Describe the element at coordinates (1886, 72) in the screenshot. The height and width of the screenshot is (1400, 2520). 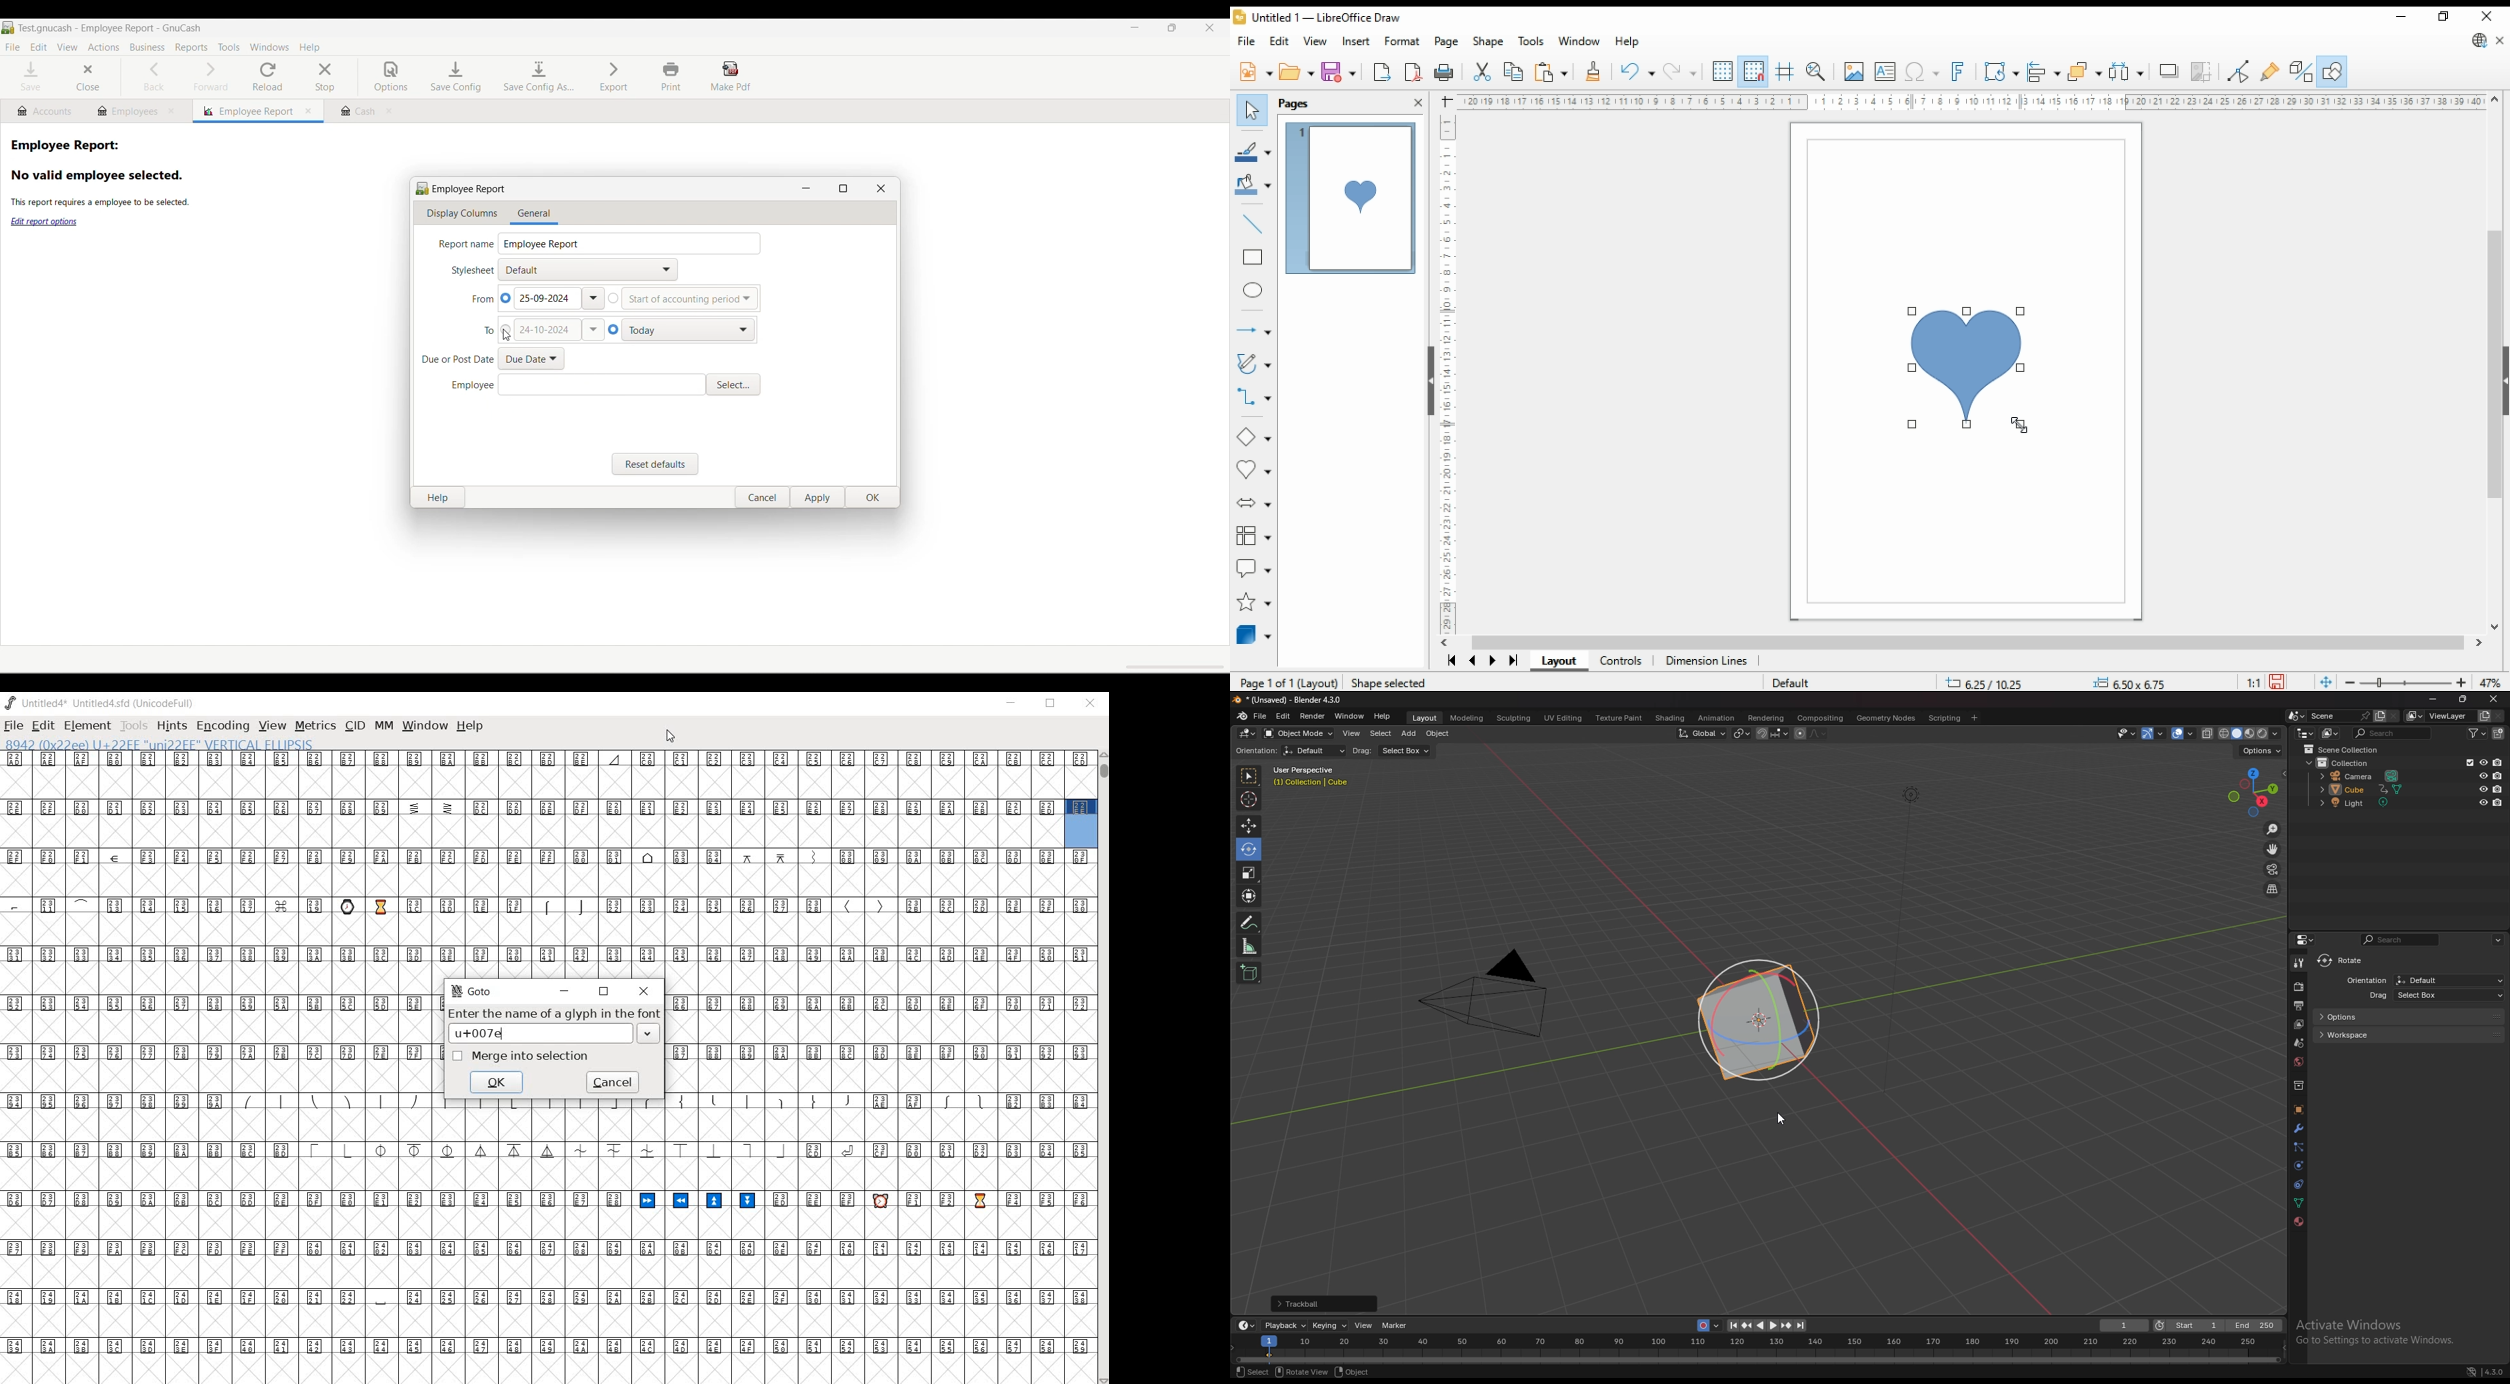
I see `insert text box` at that location.